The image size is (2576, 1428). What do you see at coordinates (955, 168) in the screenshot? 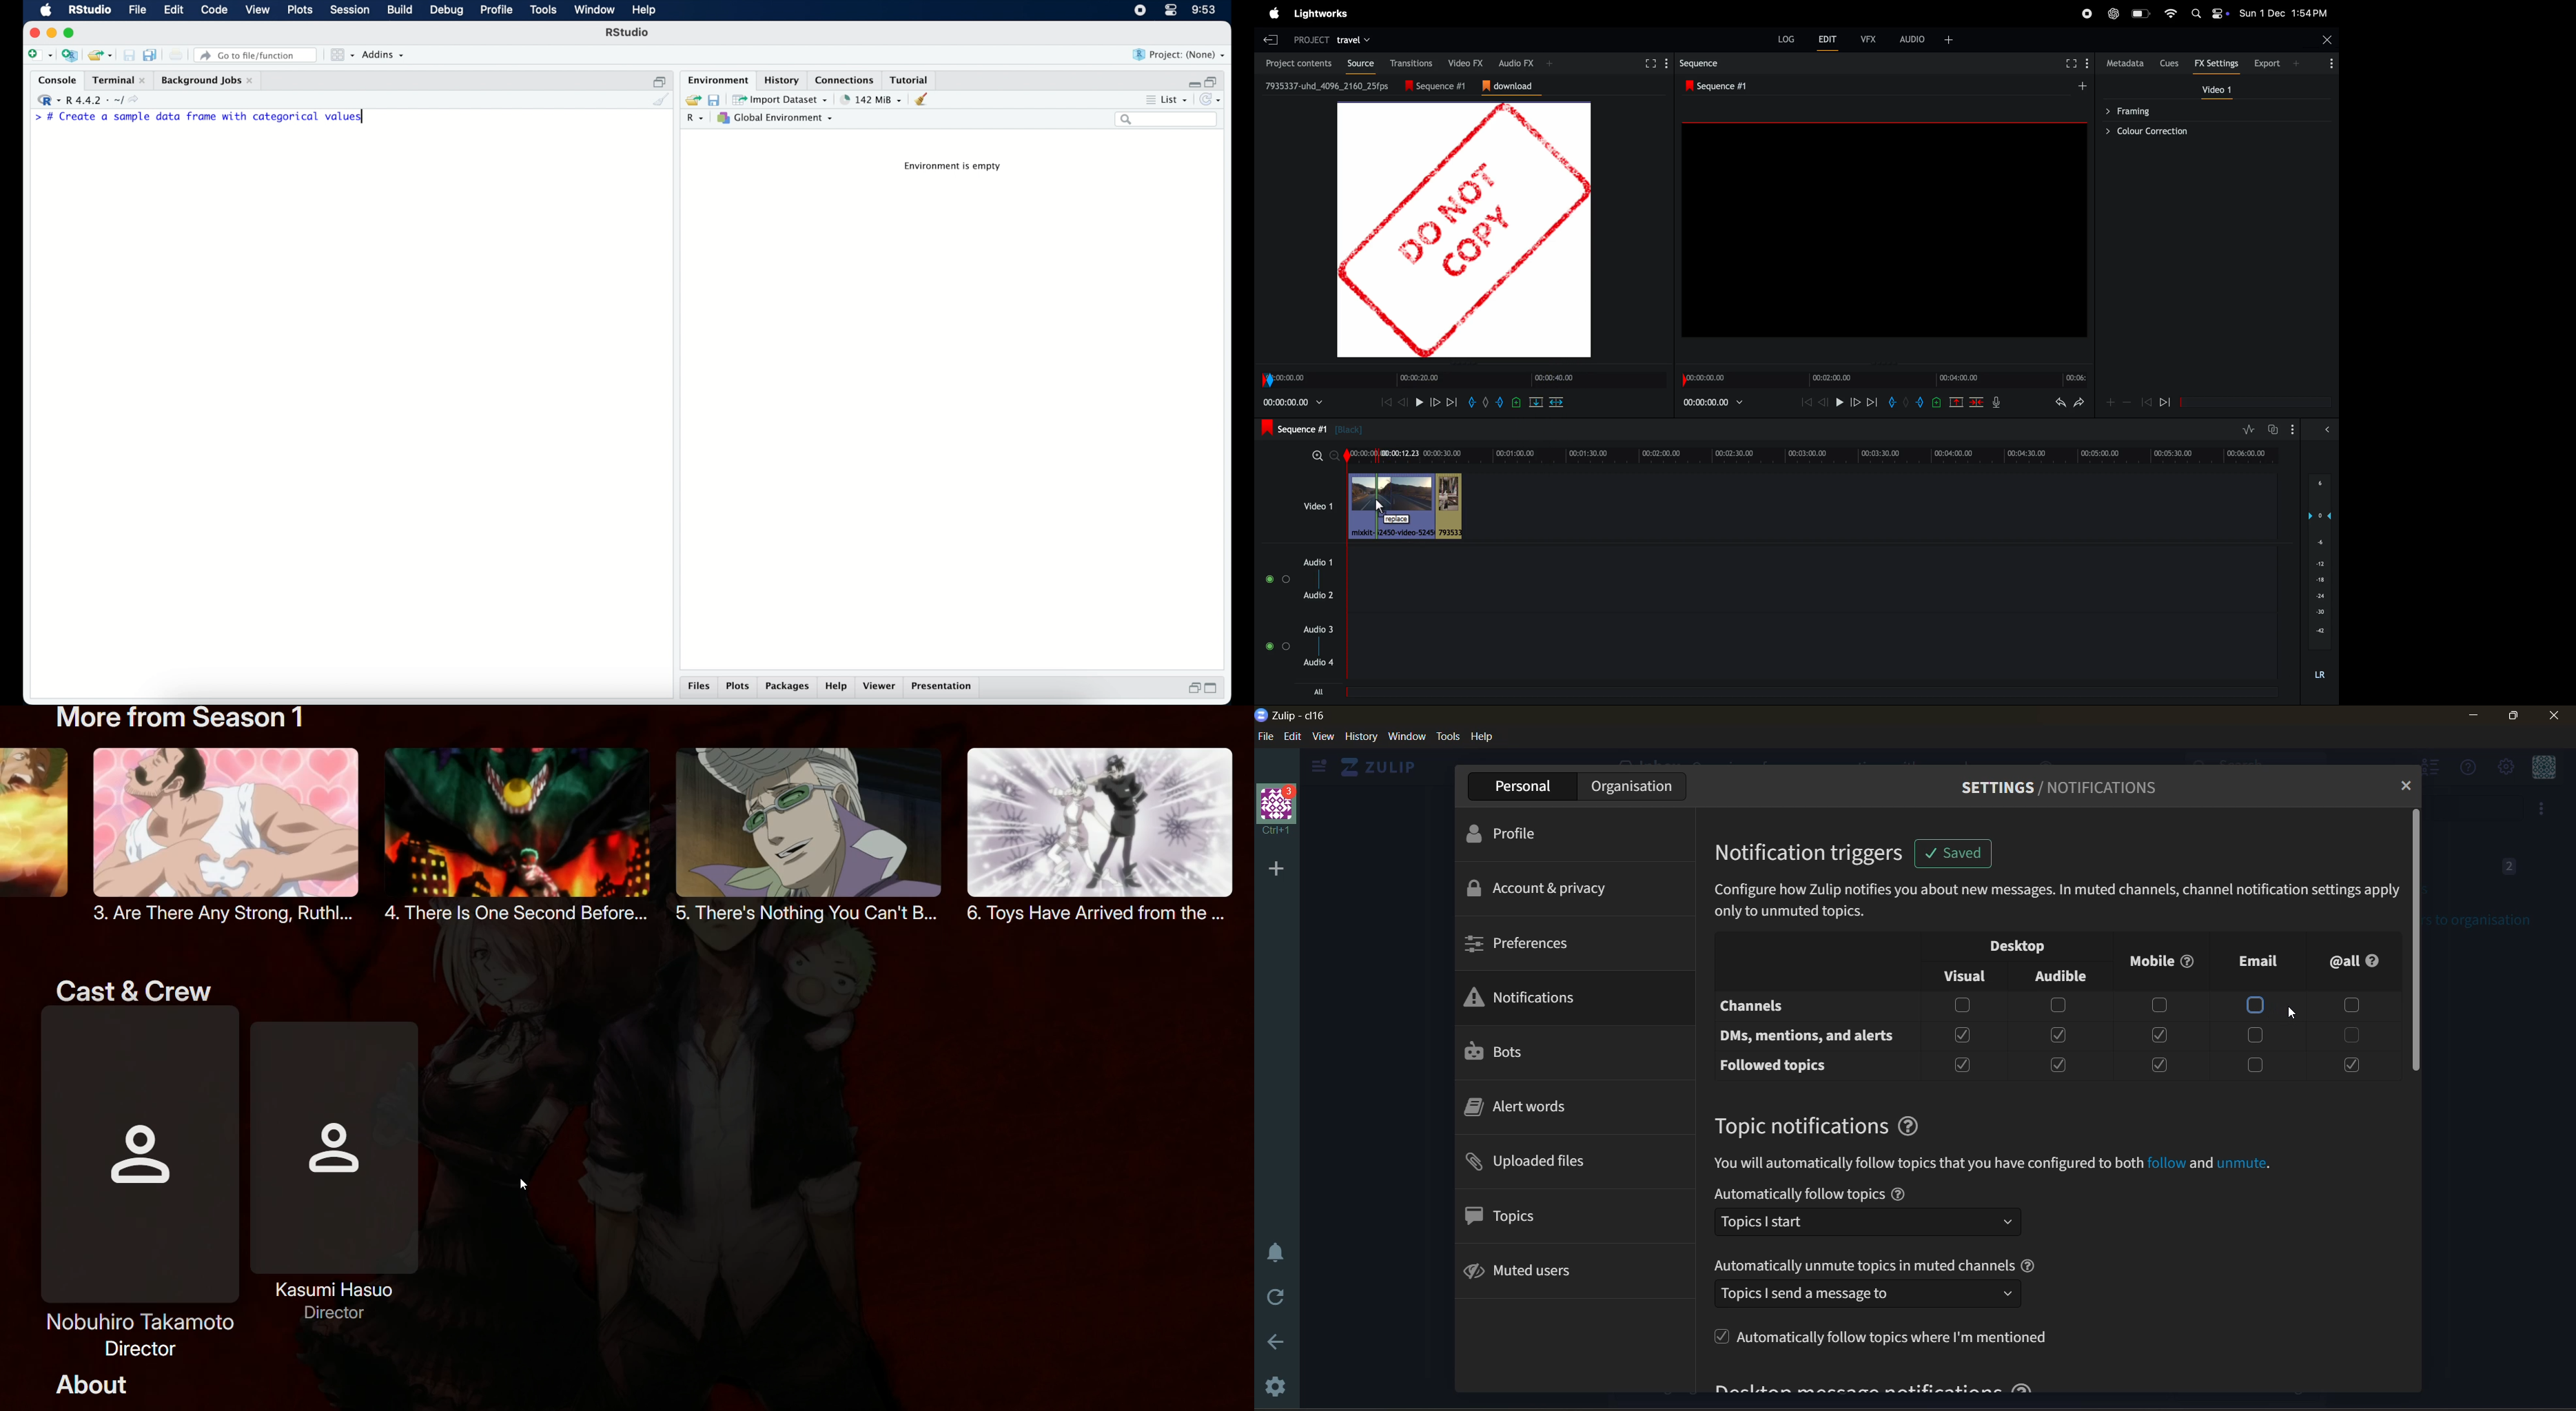
I see `environment is empty` at bounding box center [955, 168].